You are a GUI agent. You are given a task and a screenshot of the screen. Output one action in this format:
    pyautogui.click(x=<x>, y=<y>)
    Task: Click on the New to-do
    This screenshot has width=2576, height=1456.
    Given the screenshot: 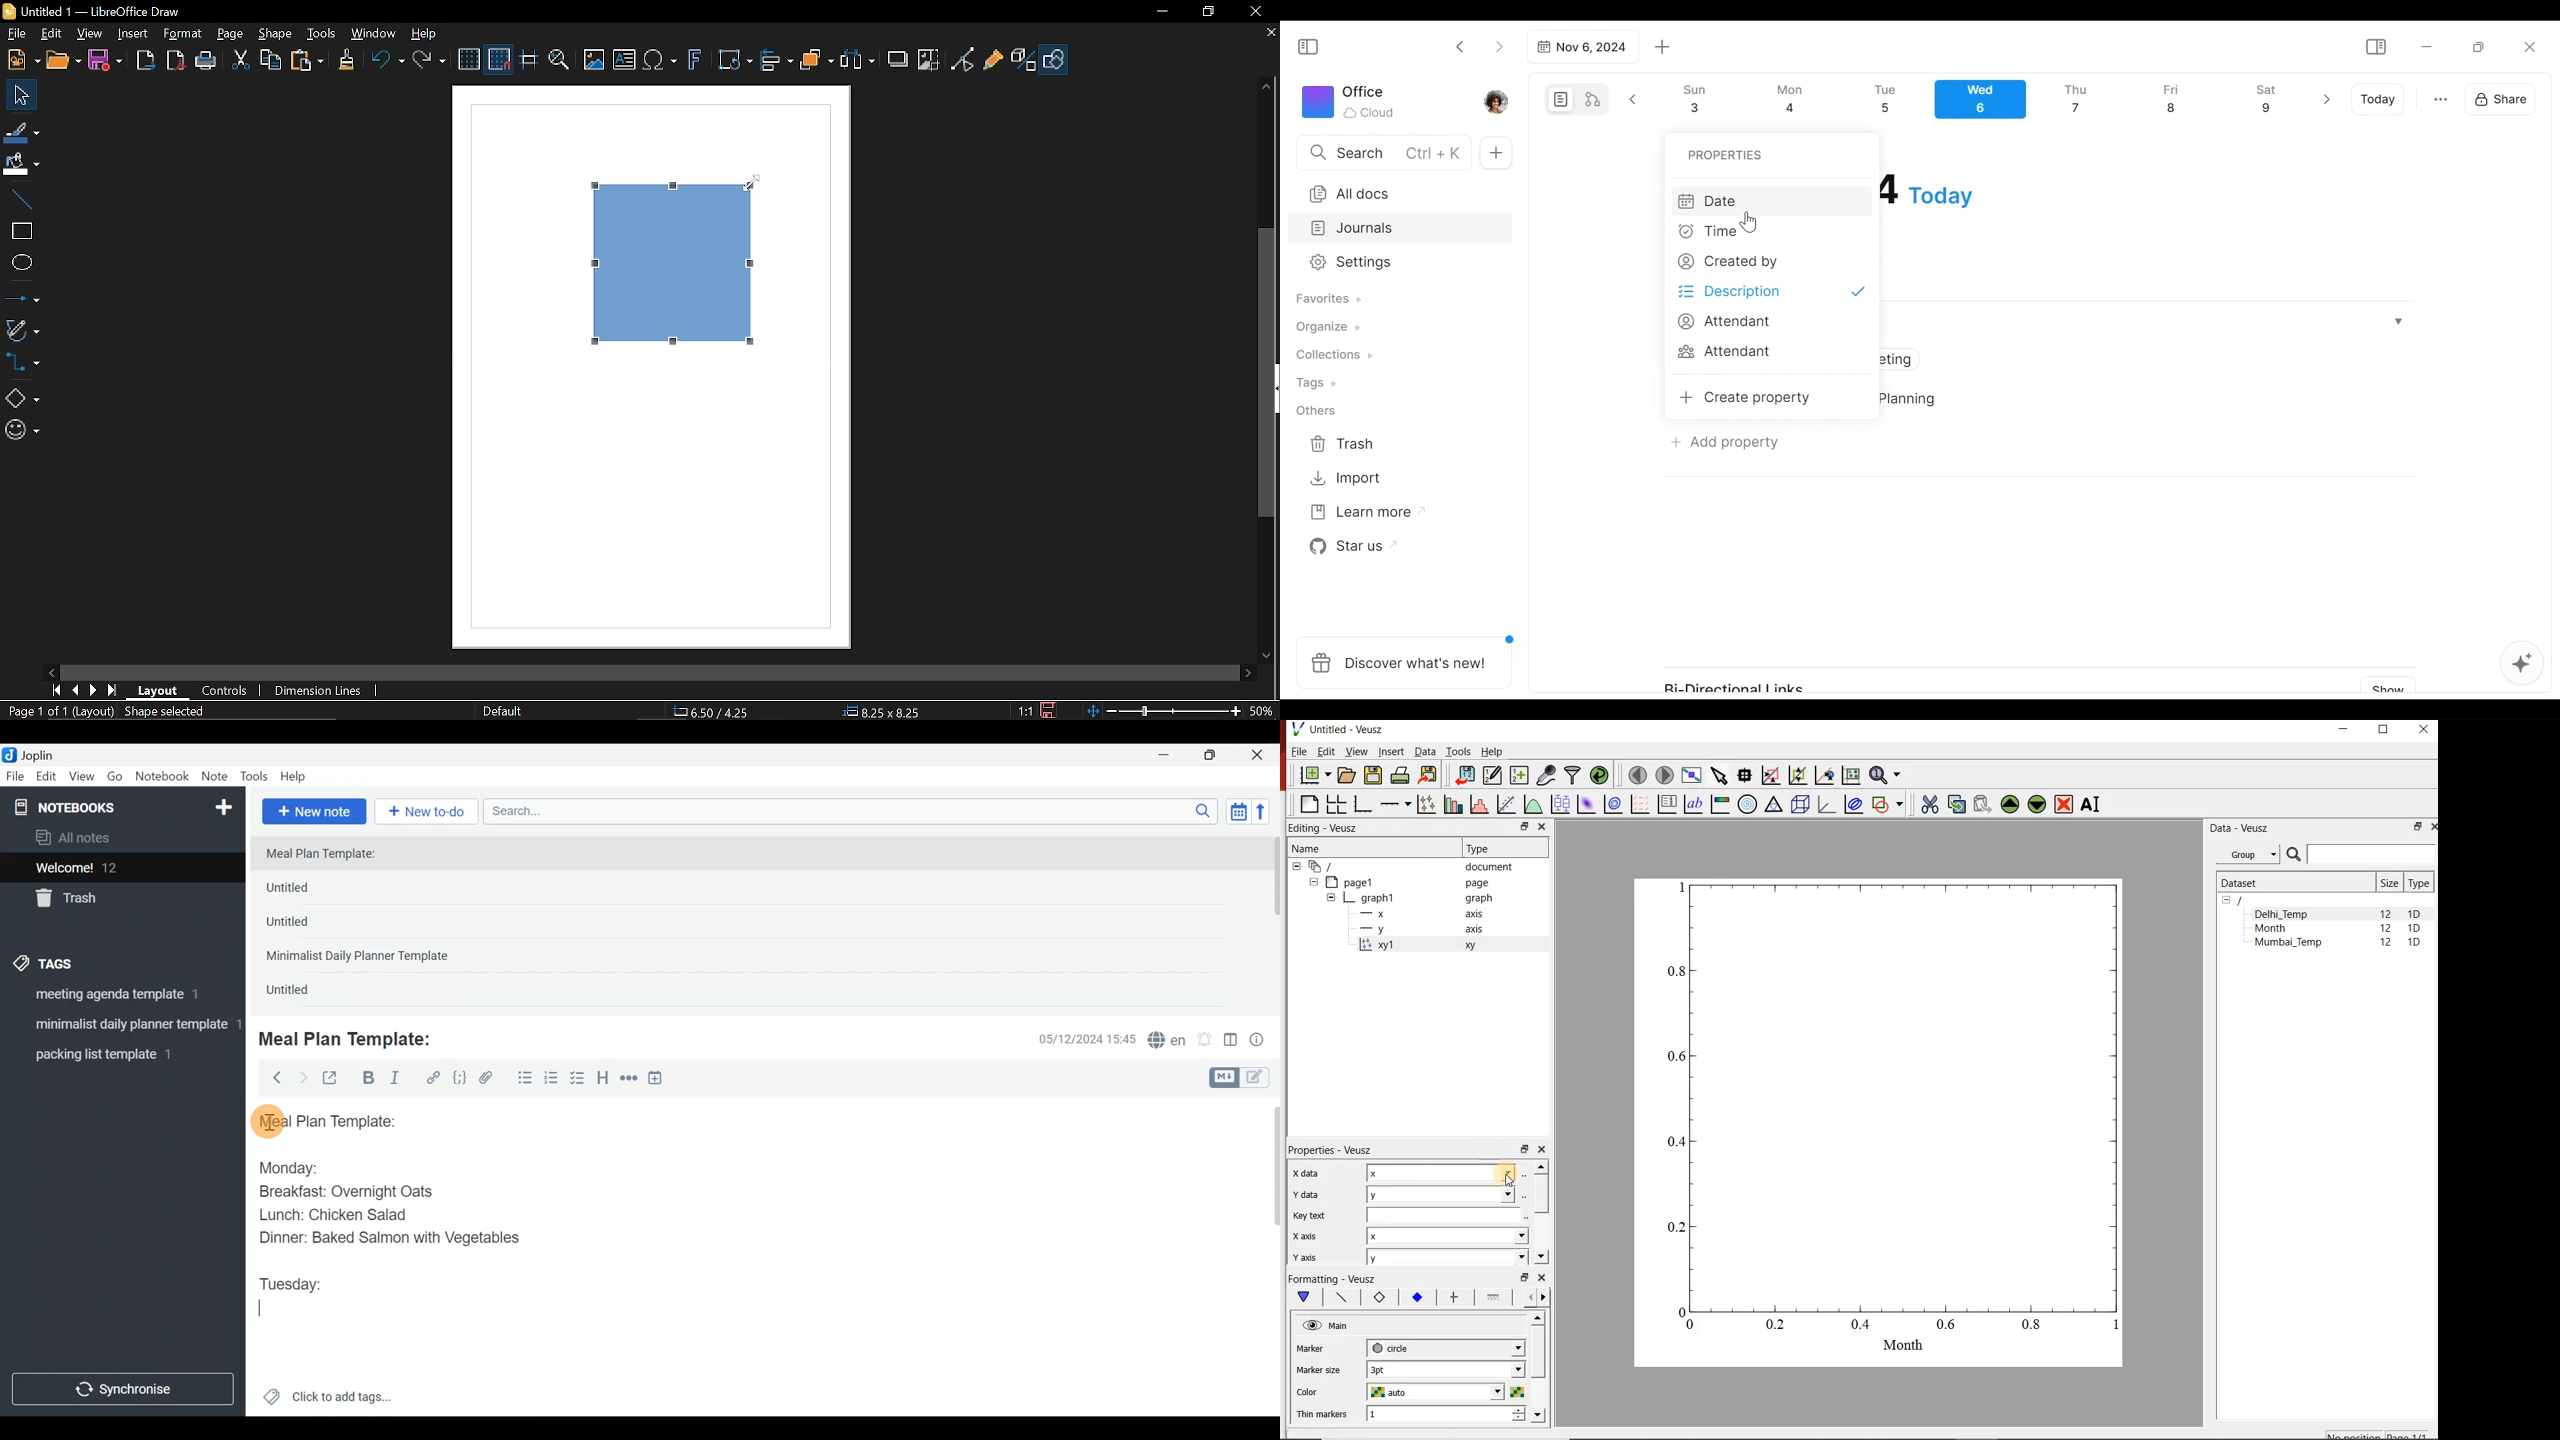 What is the action you would take?
    pyautogui.click(x=429, y=813)
    